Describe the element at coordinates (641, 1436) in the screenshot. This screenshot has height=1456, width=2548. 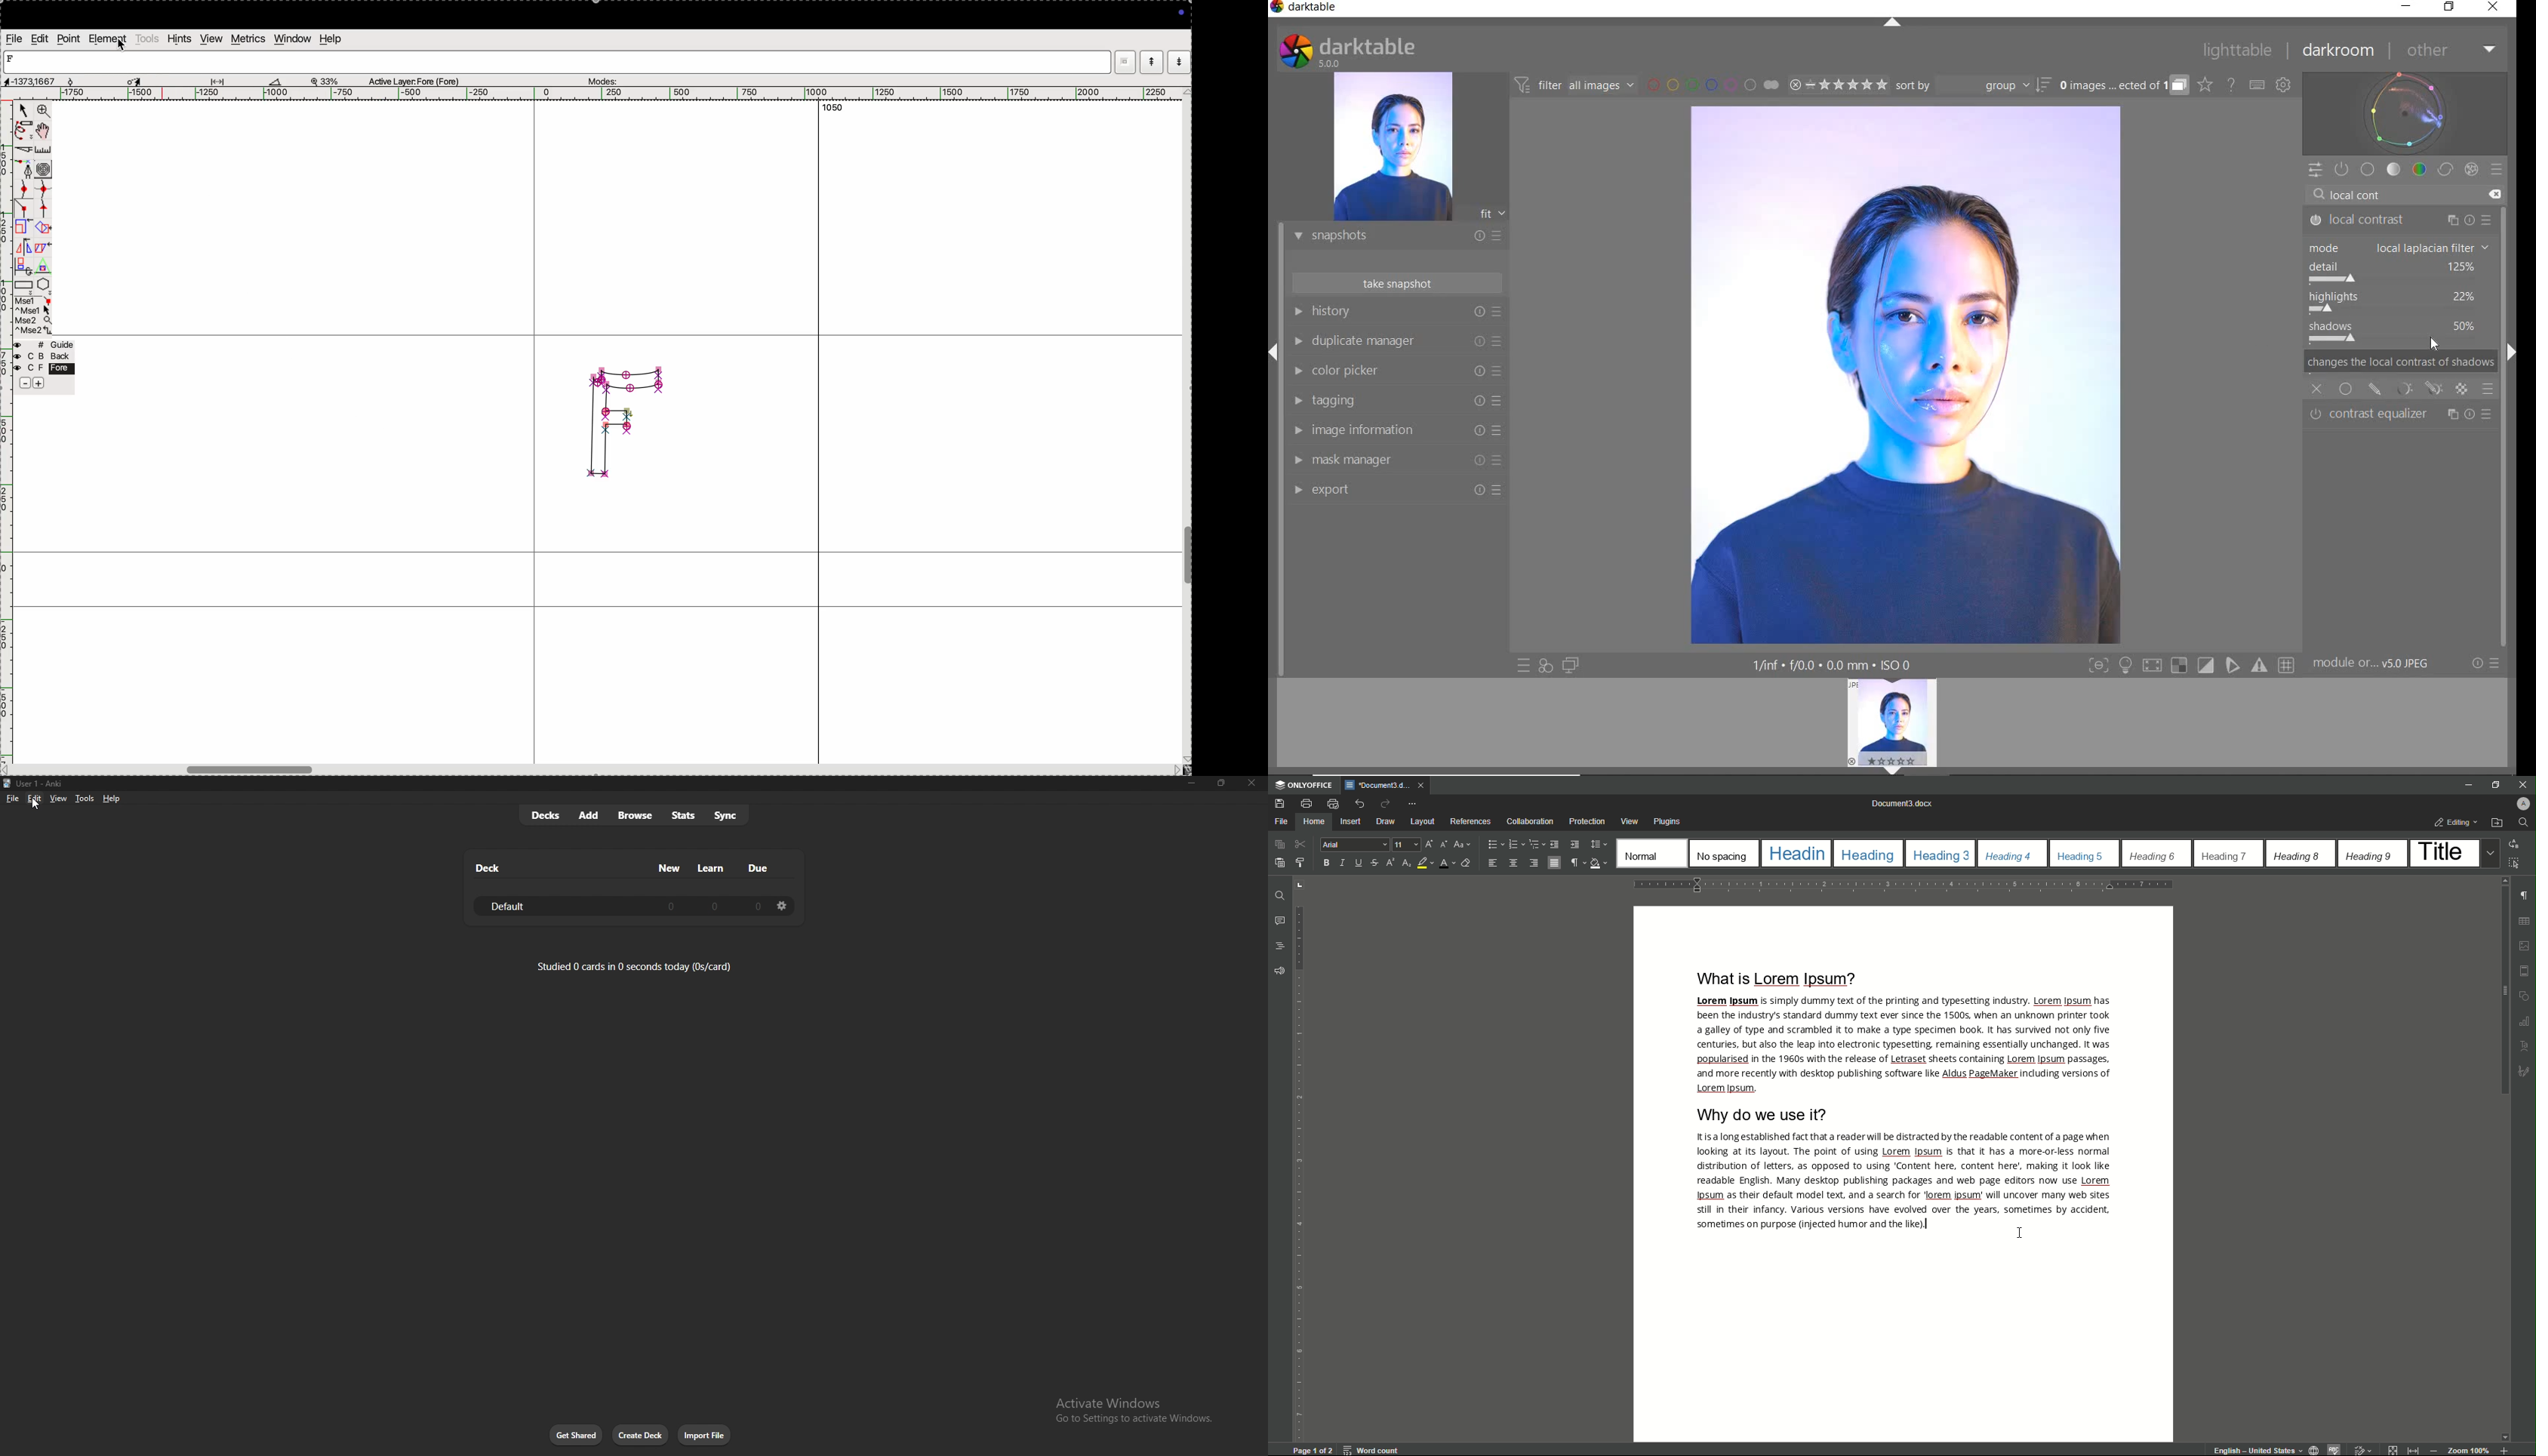
I see `create deck` at that location.